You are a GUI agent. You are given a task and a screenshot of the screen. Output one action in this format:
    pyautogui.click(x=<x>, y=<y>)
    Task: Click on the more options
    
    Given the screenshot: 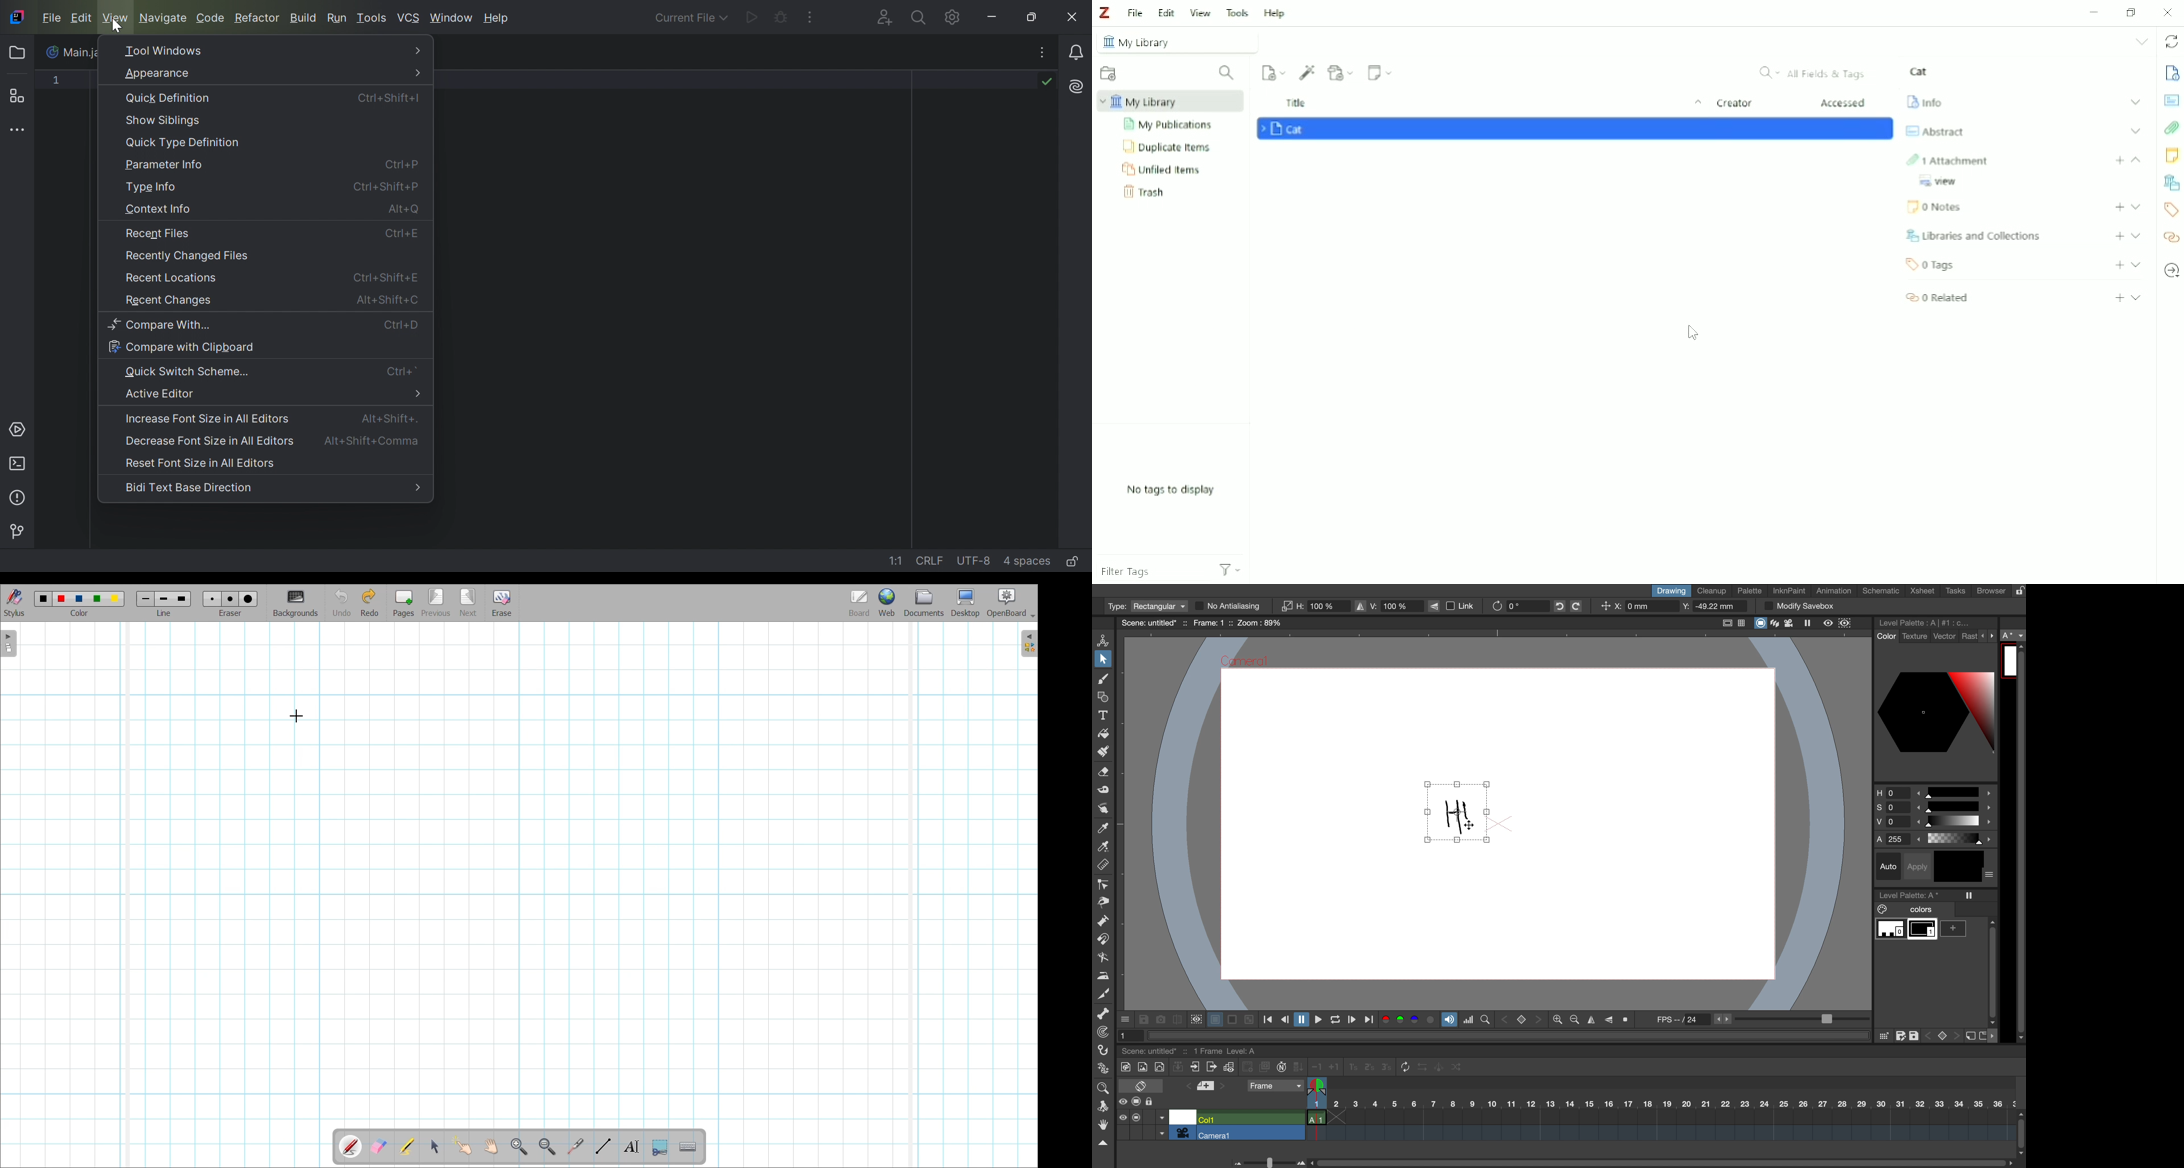 What is the action you would take?
    pyautogui.click(x=1990, y=875)
    